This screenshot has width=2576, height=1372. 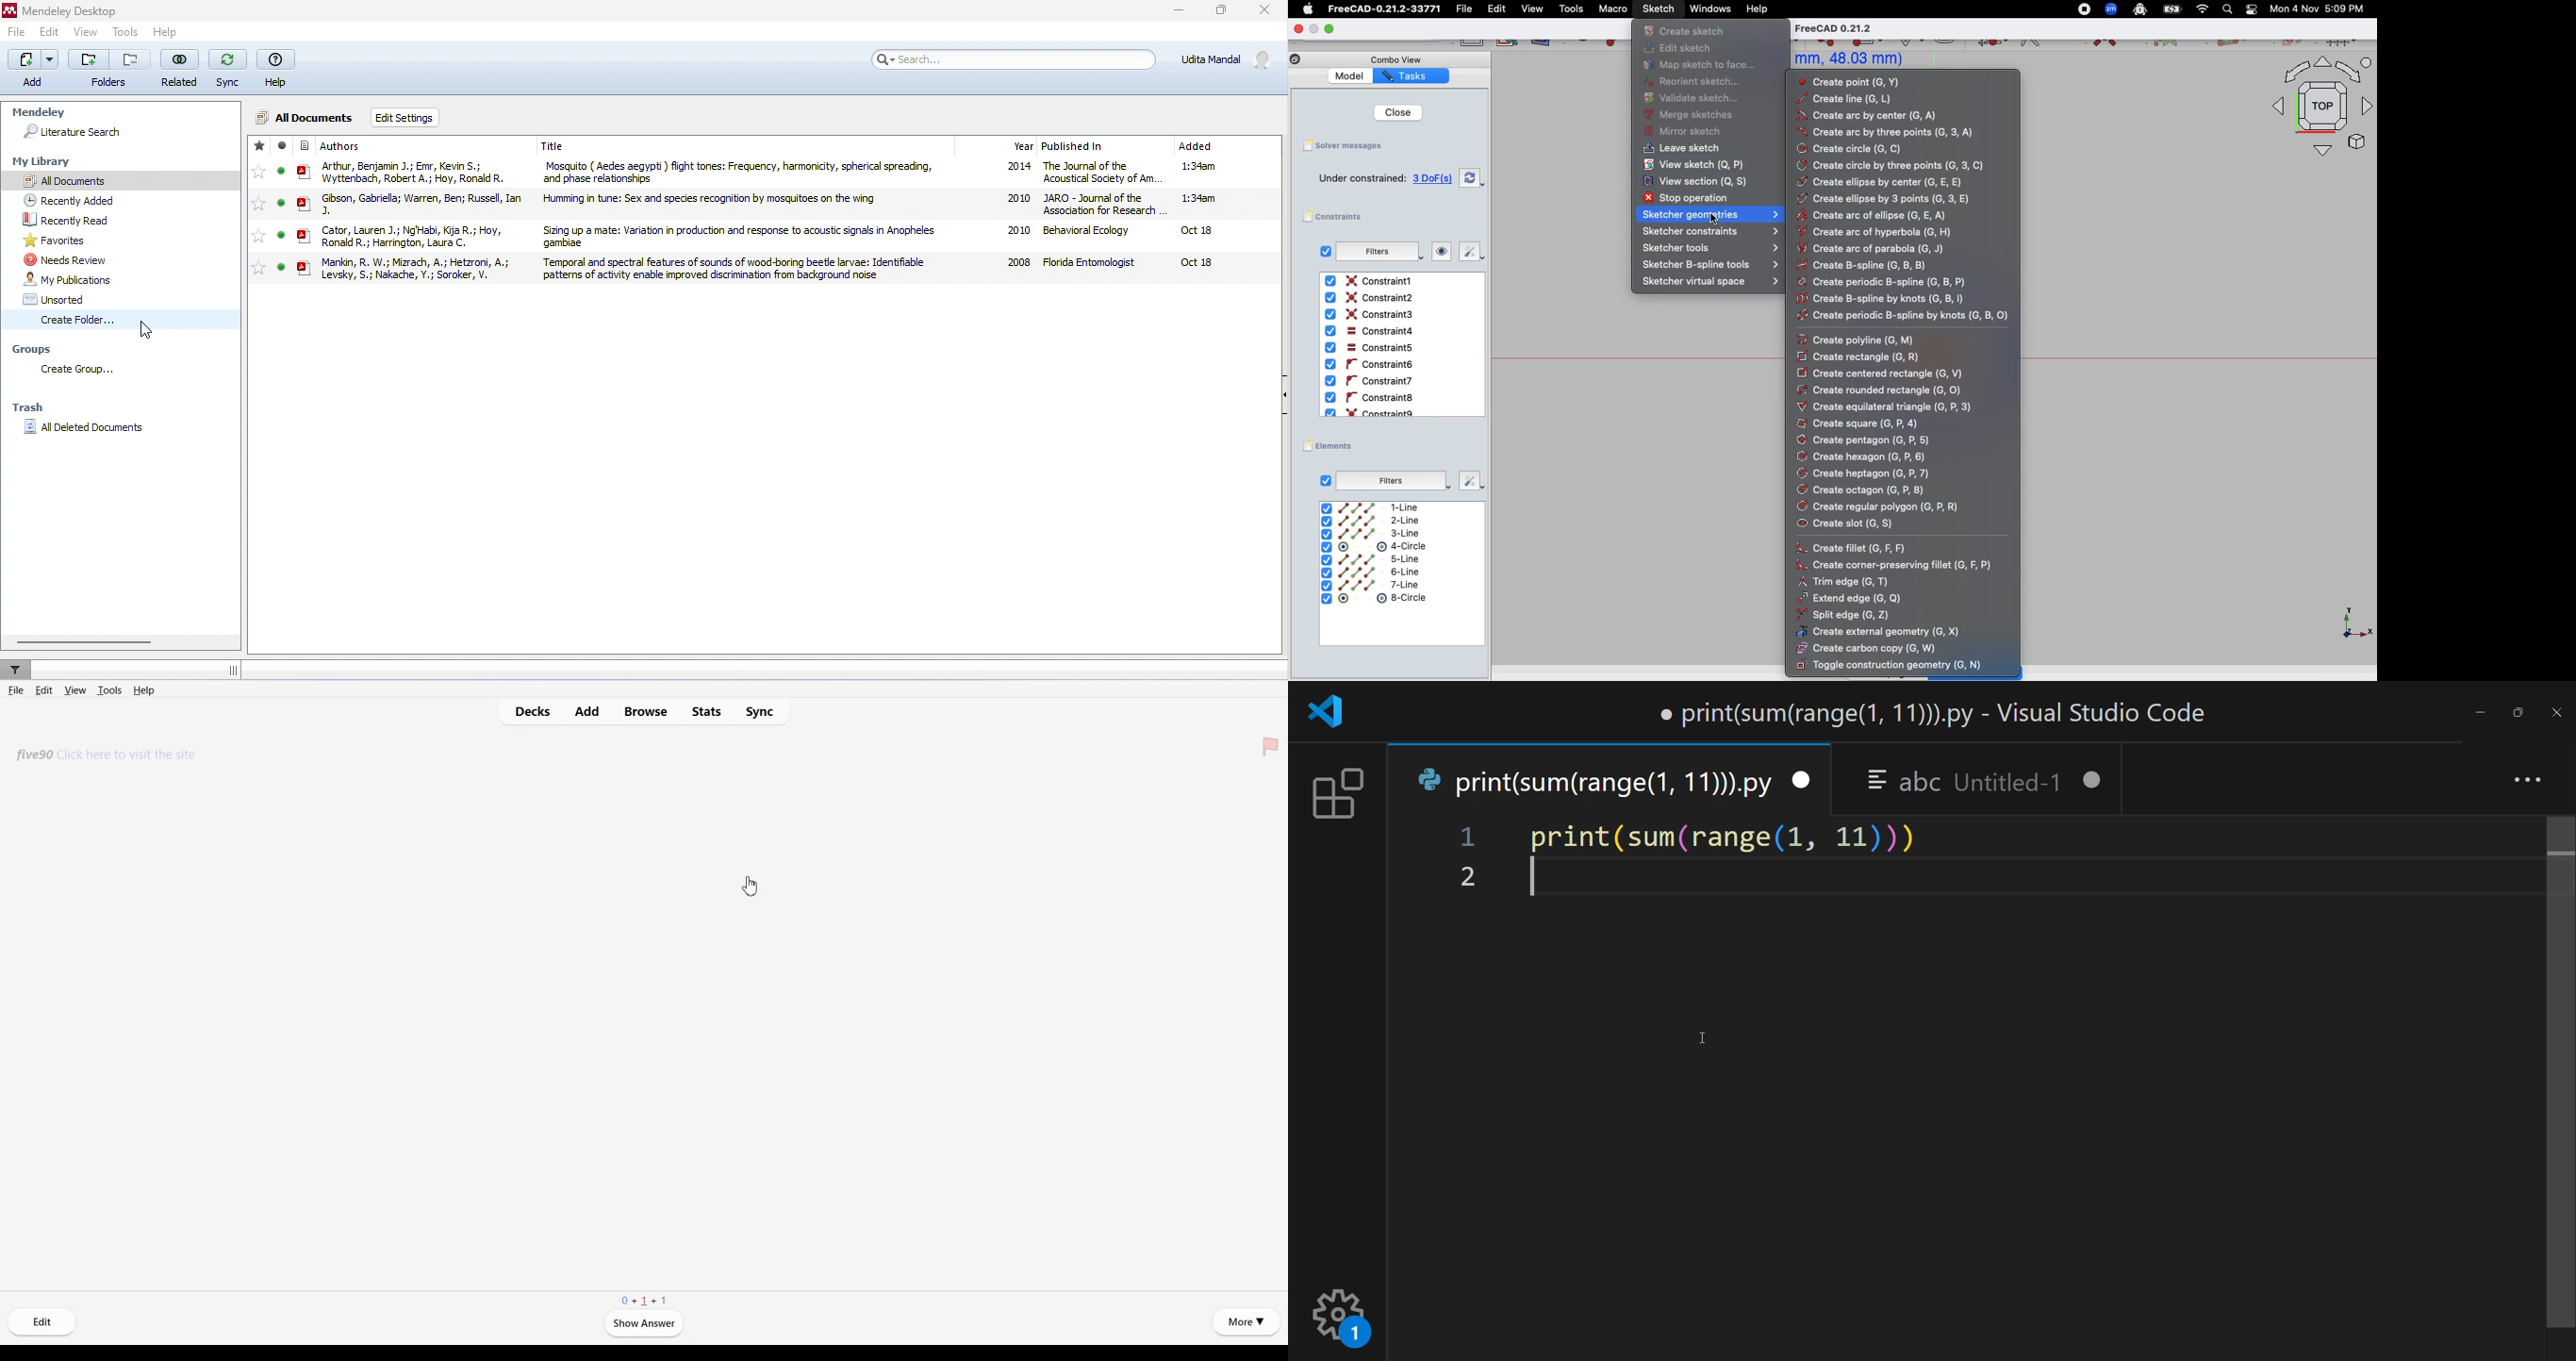 I want to click on recently added, so click(x=126, y=201).